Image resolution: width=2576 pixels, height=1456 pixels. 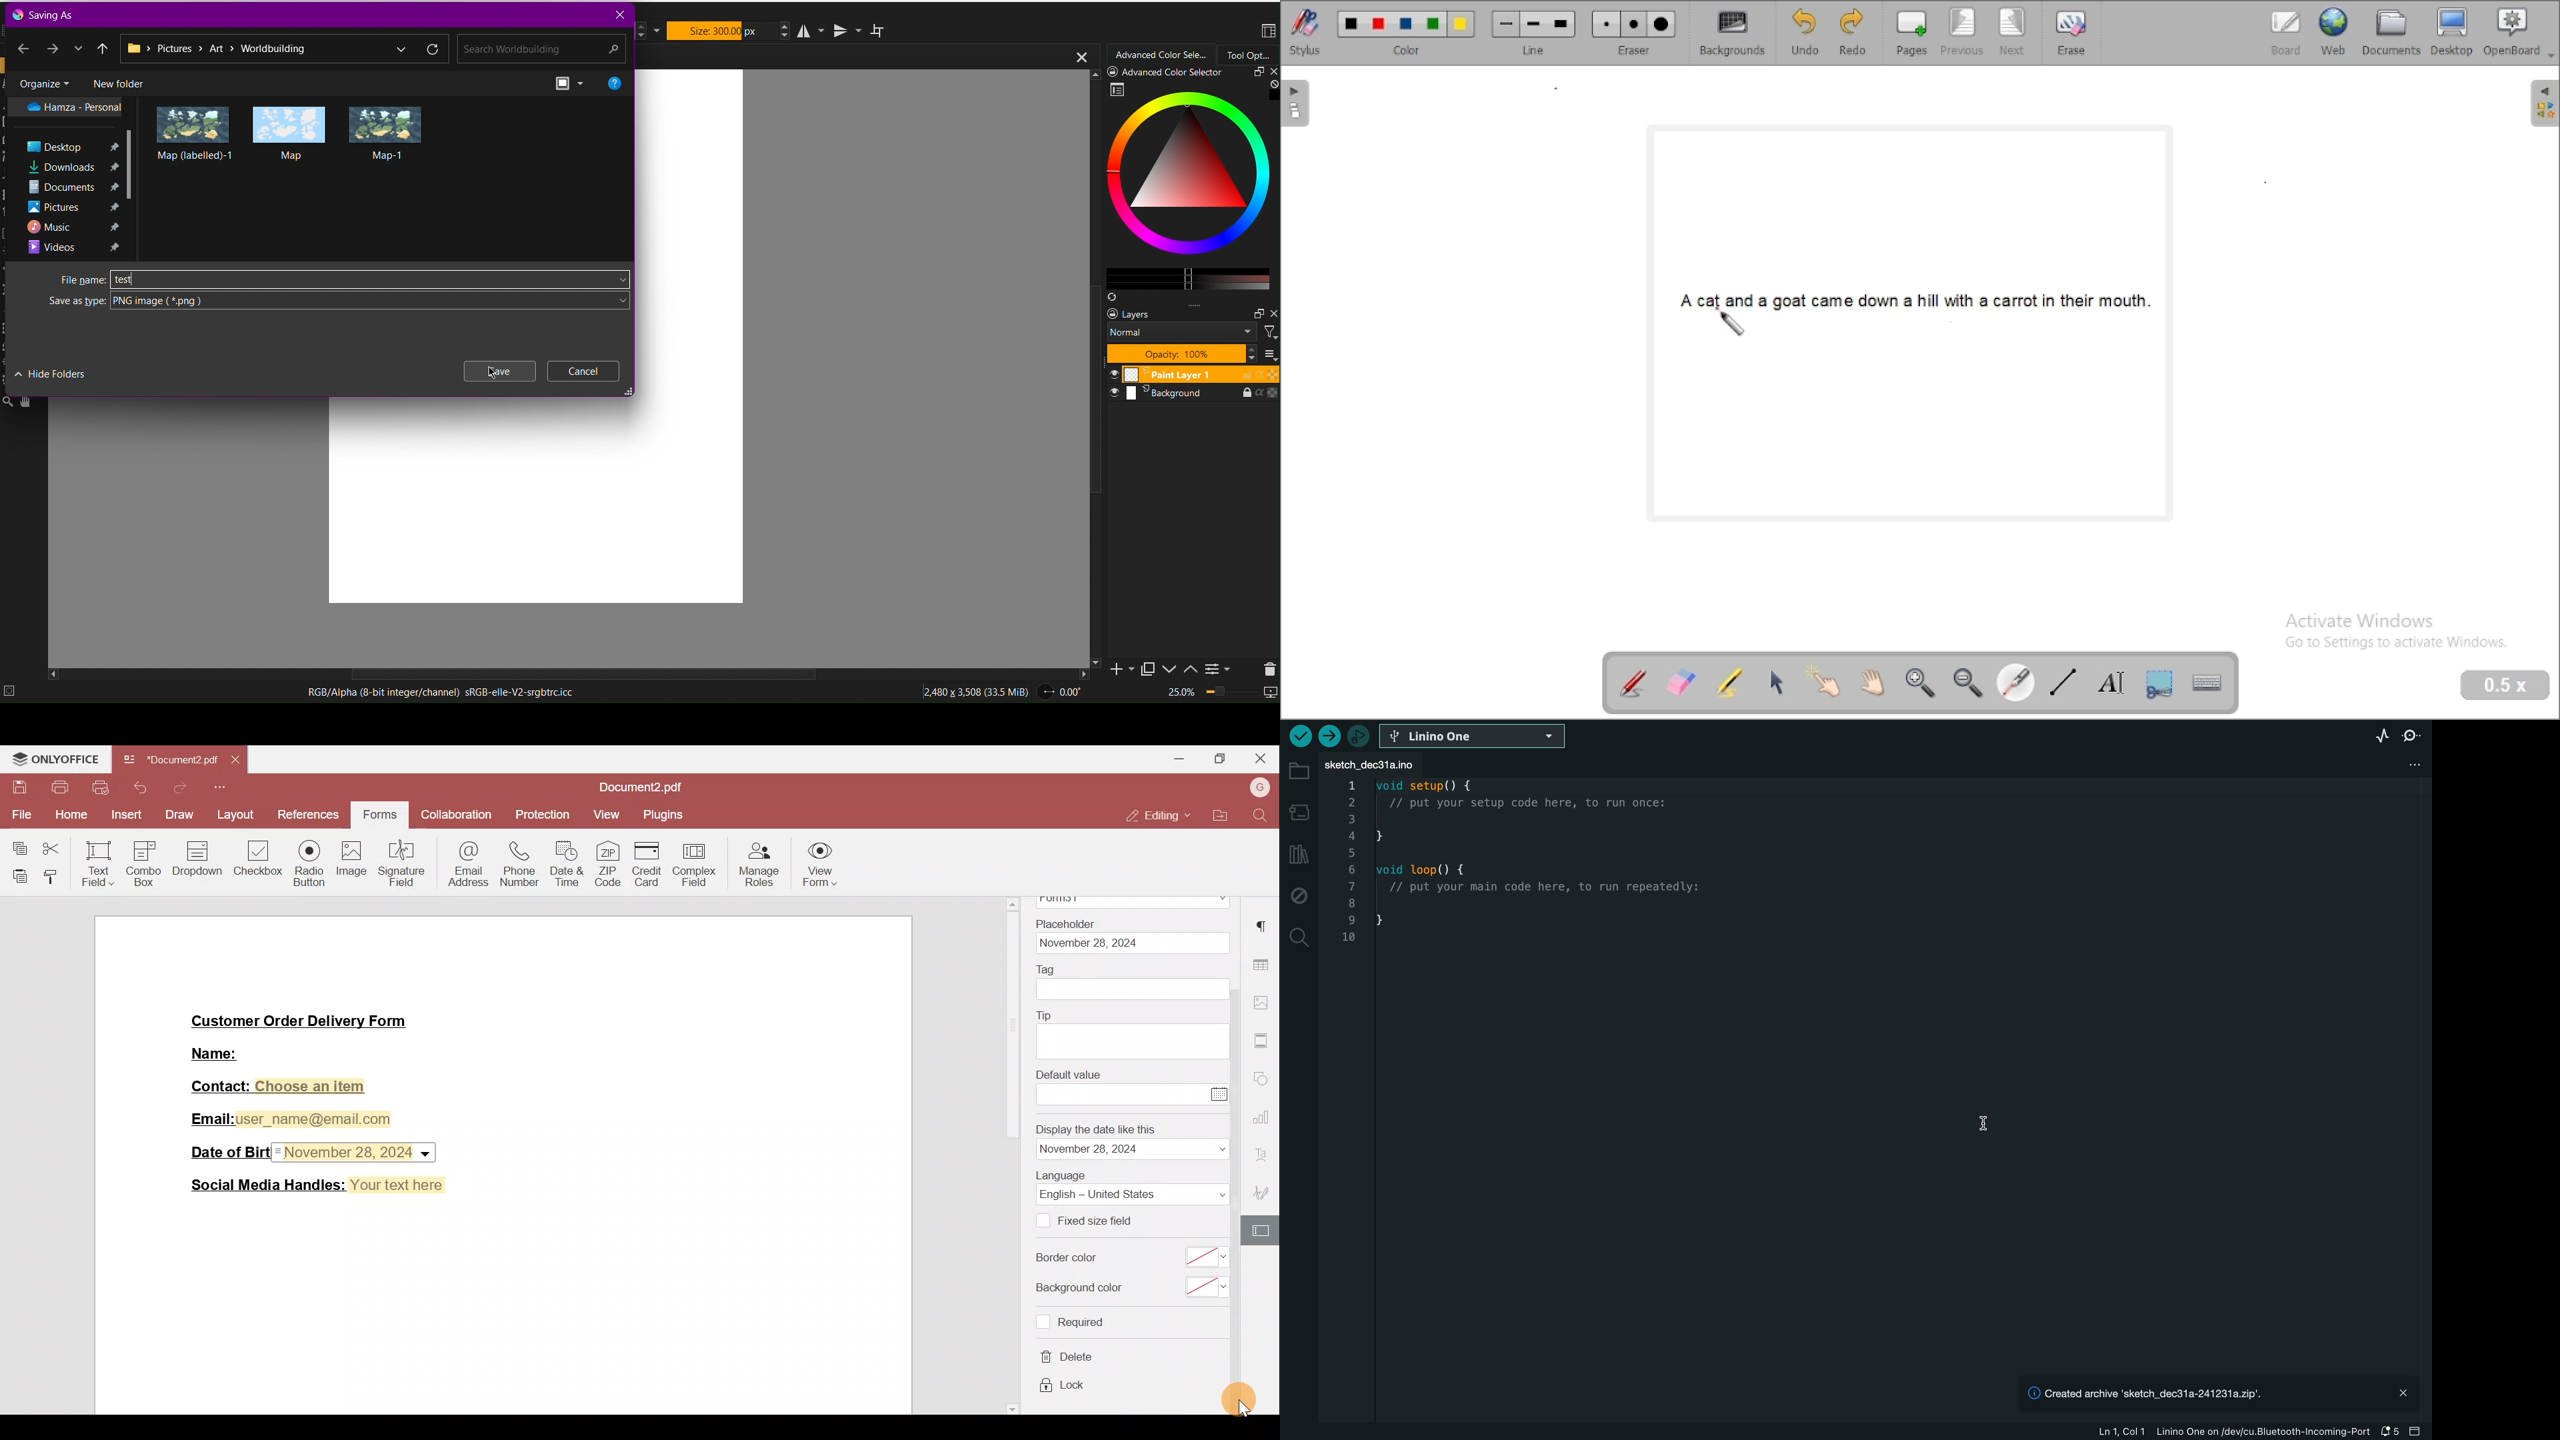 I want to click on Complex field, so click(x=695, y=865).